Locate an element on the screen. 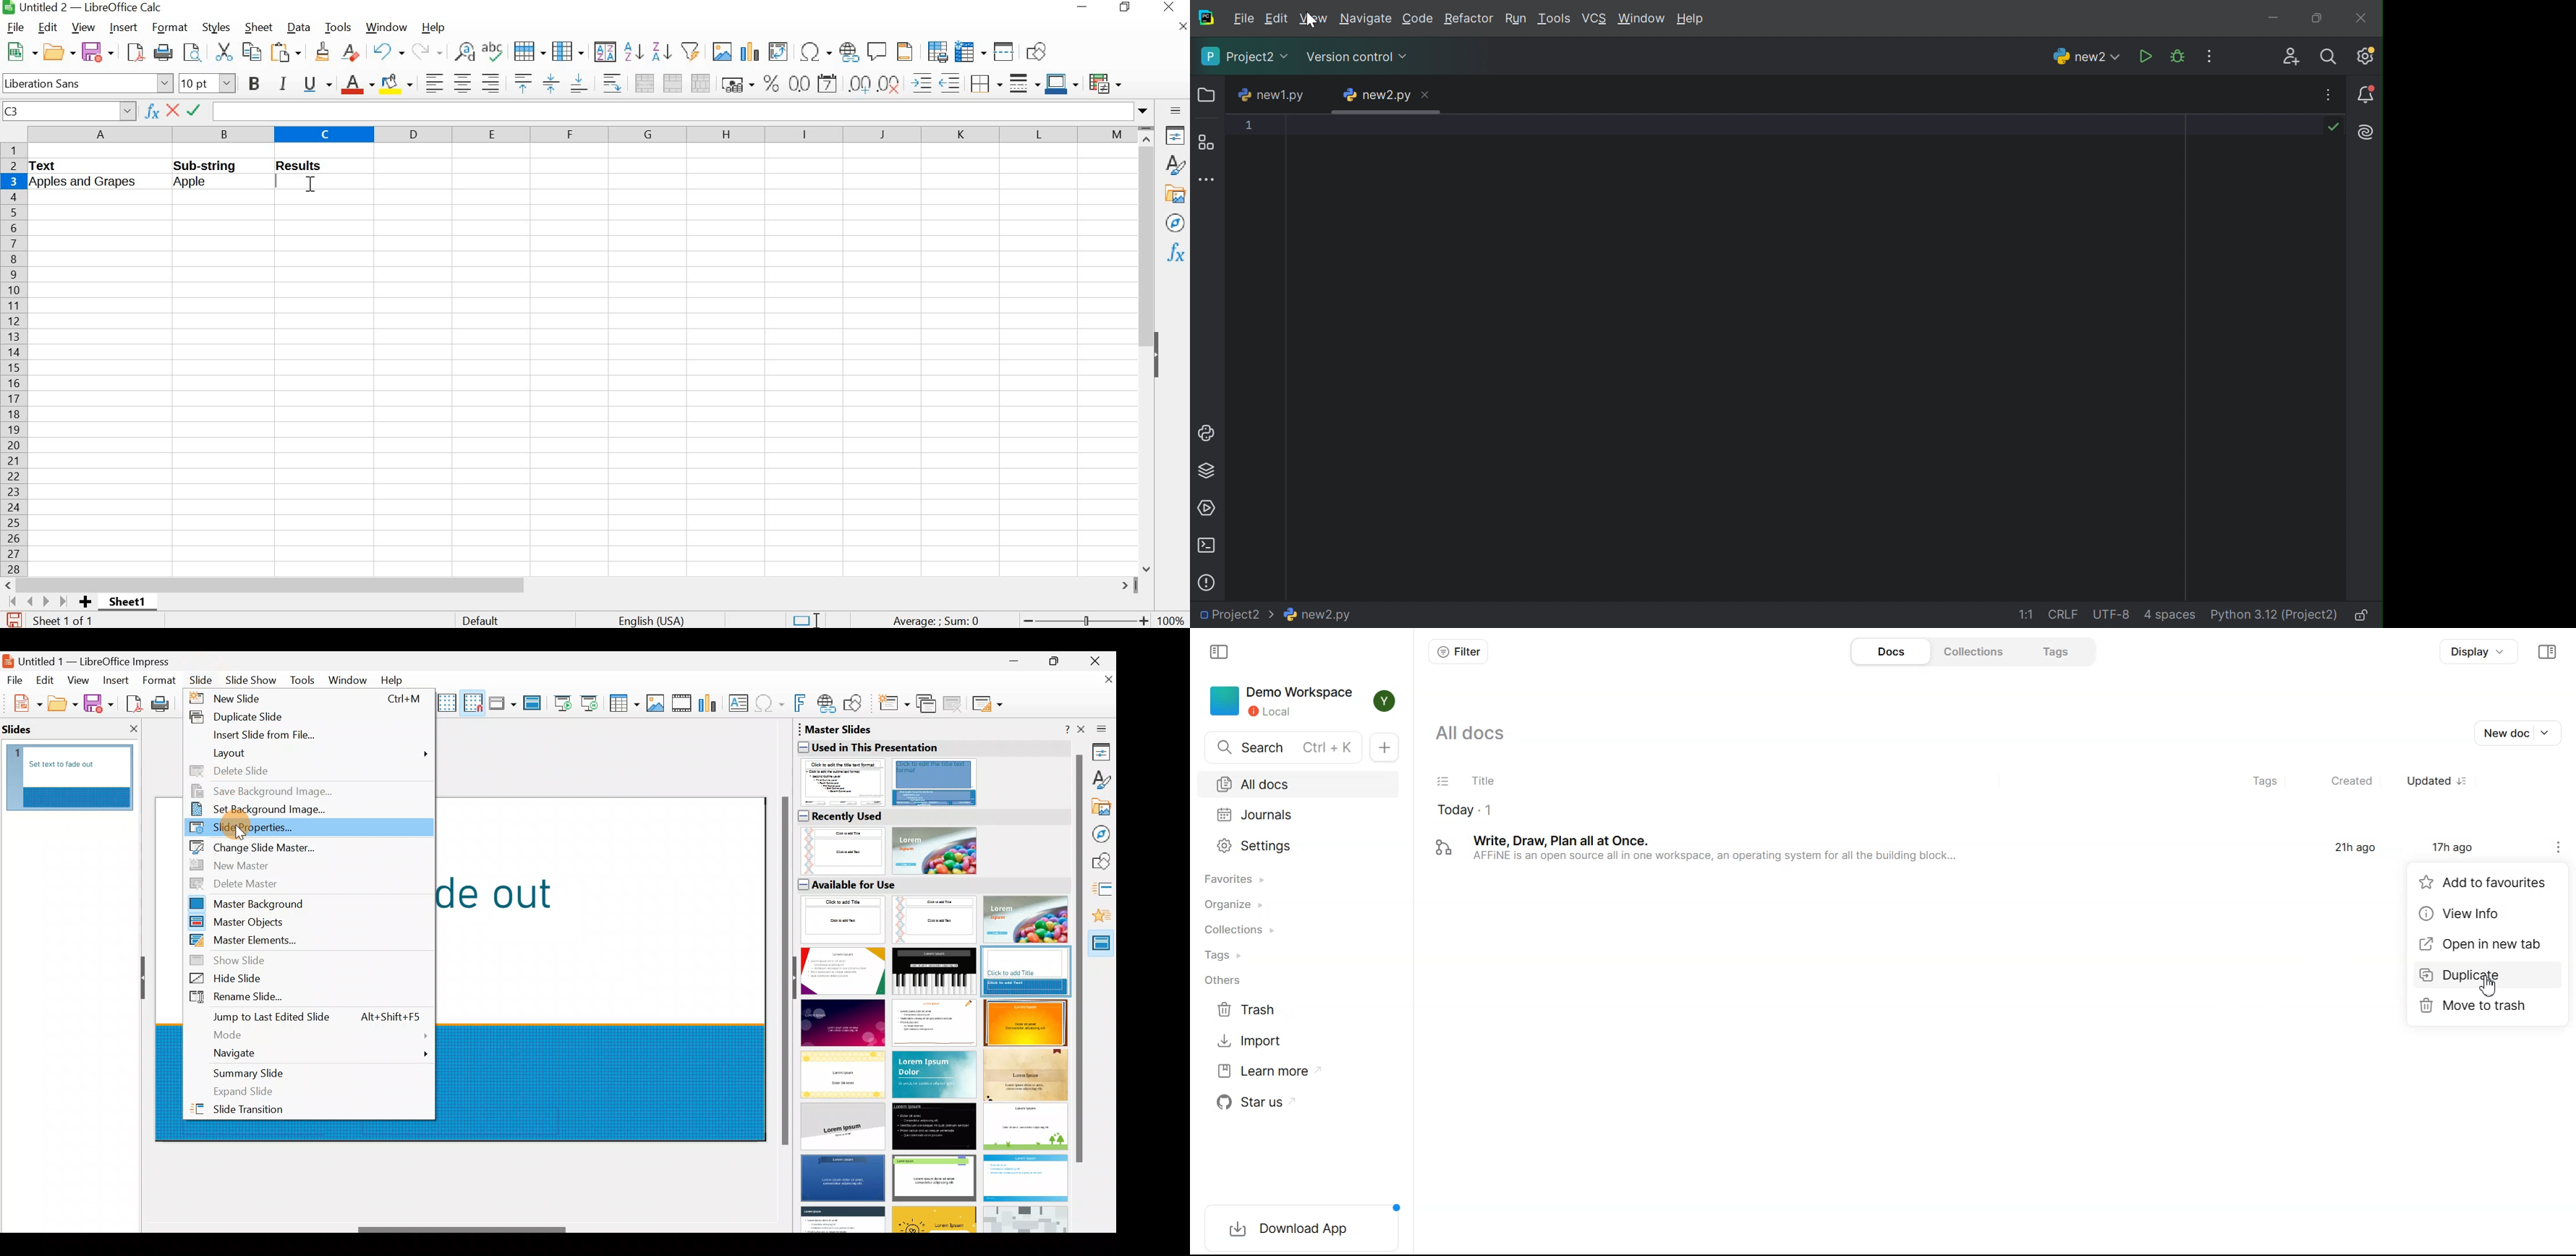 Image resolution: width=2576 pixels, height=1260 pixels. Slide properties is located at coordinates (312, 829).